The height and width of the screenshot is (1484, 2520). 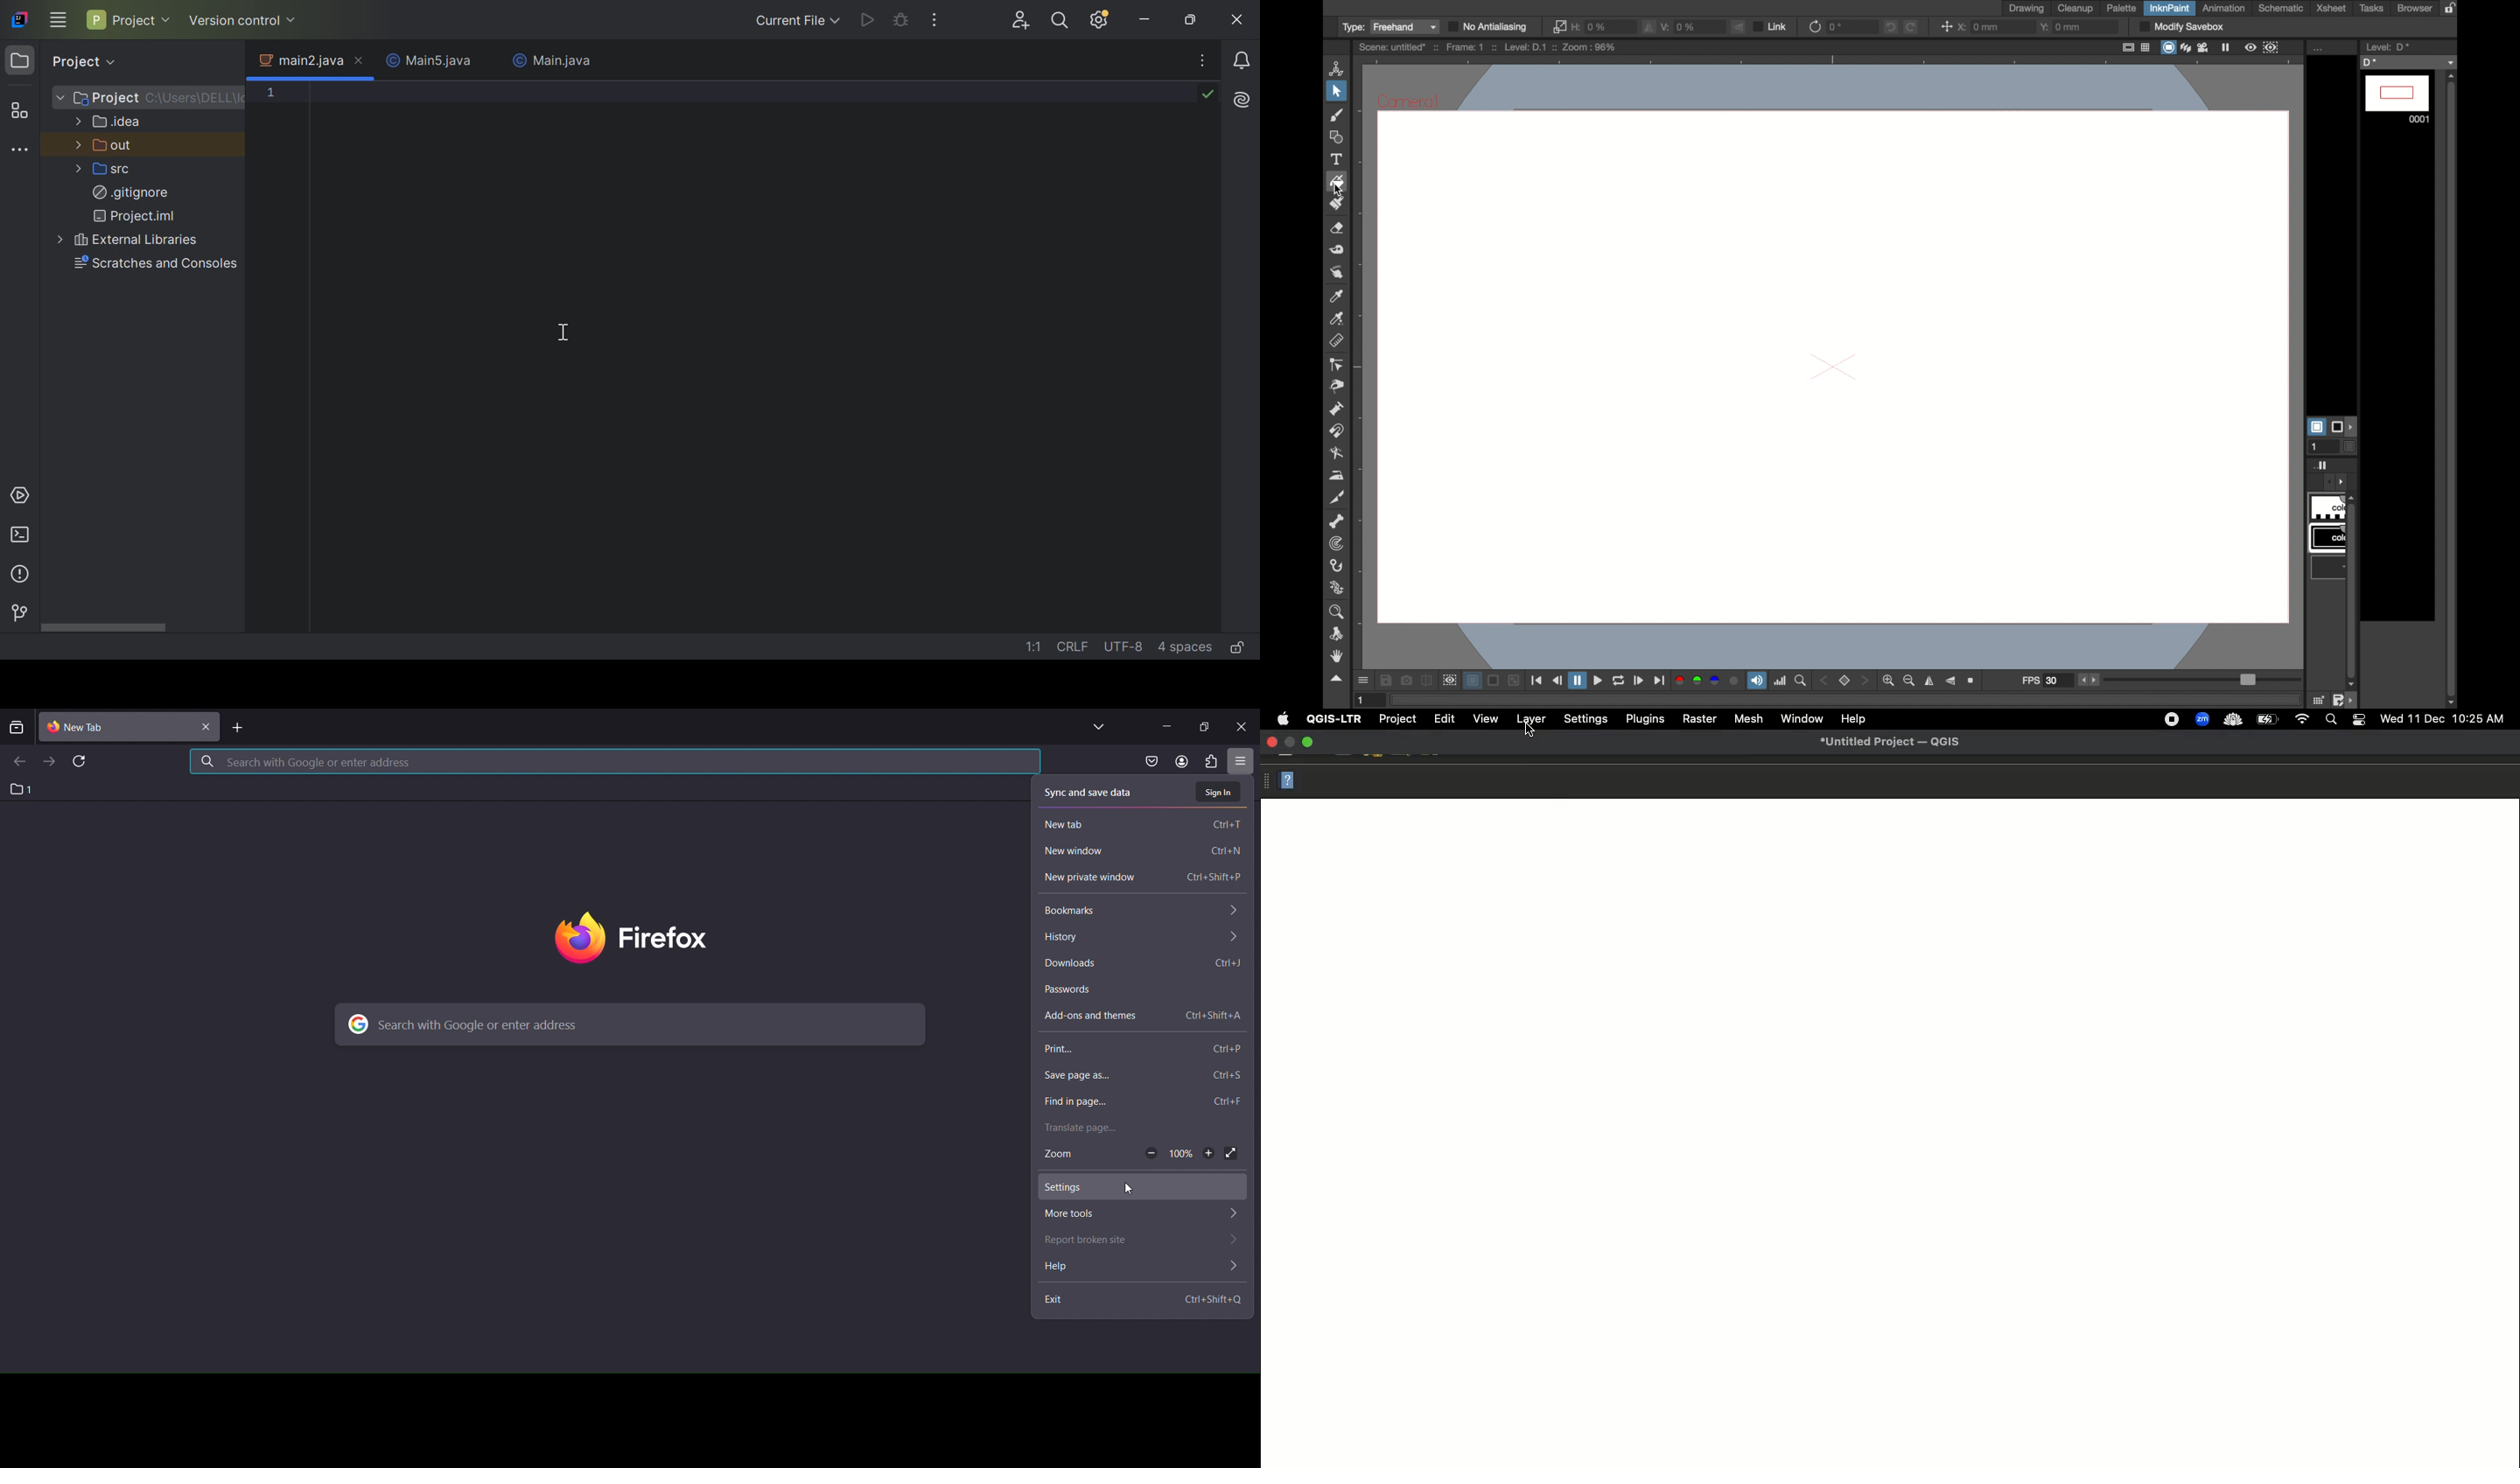 What do you see at coordinates (1136, 1077) in the screenshot?
I see `save page as ` at bounding box center [1136, 1077].